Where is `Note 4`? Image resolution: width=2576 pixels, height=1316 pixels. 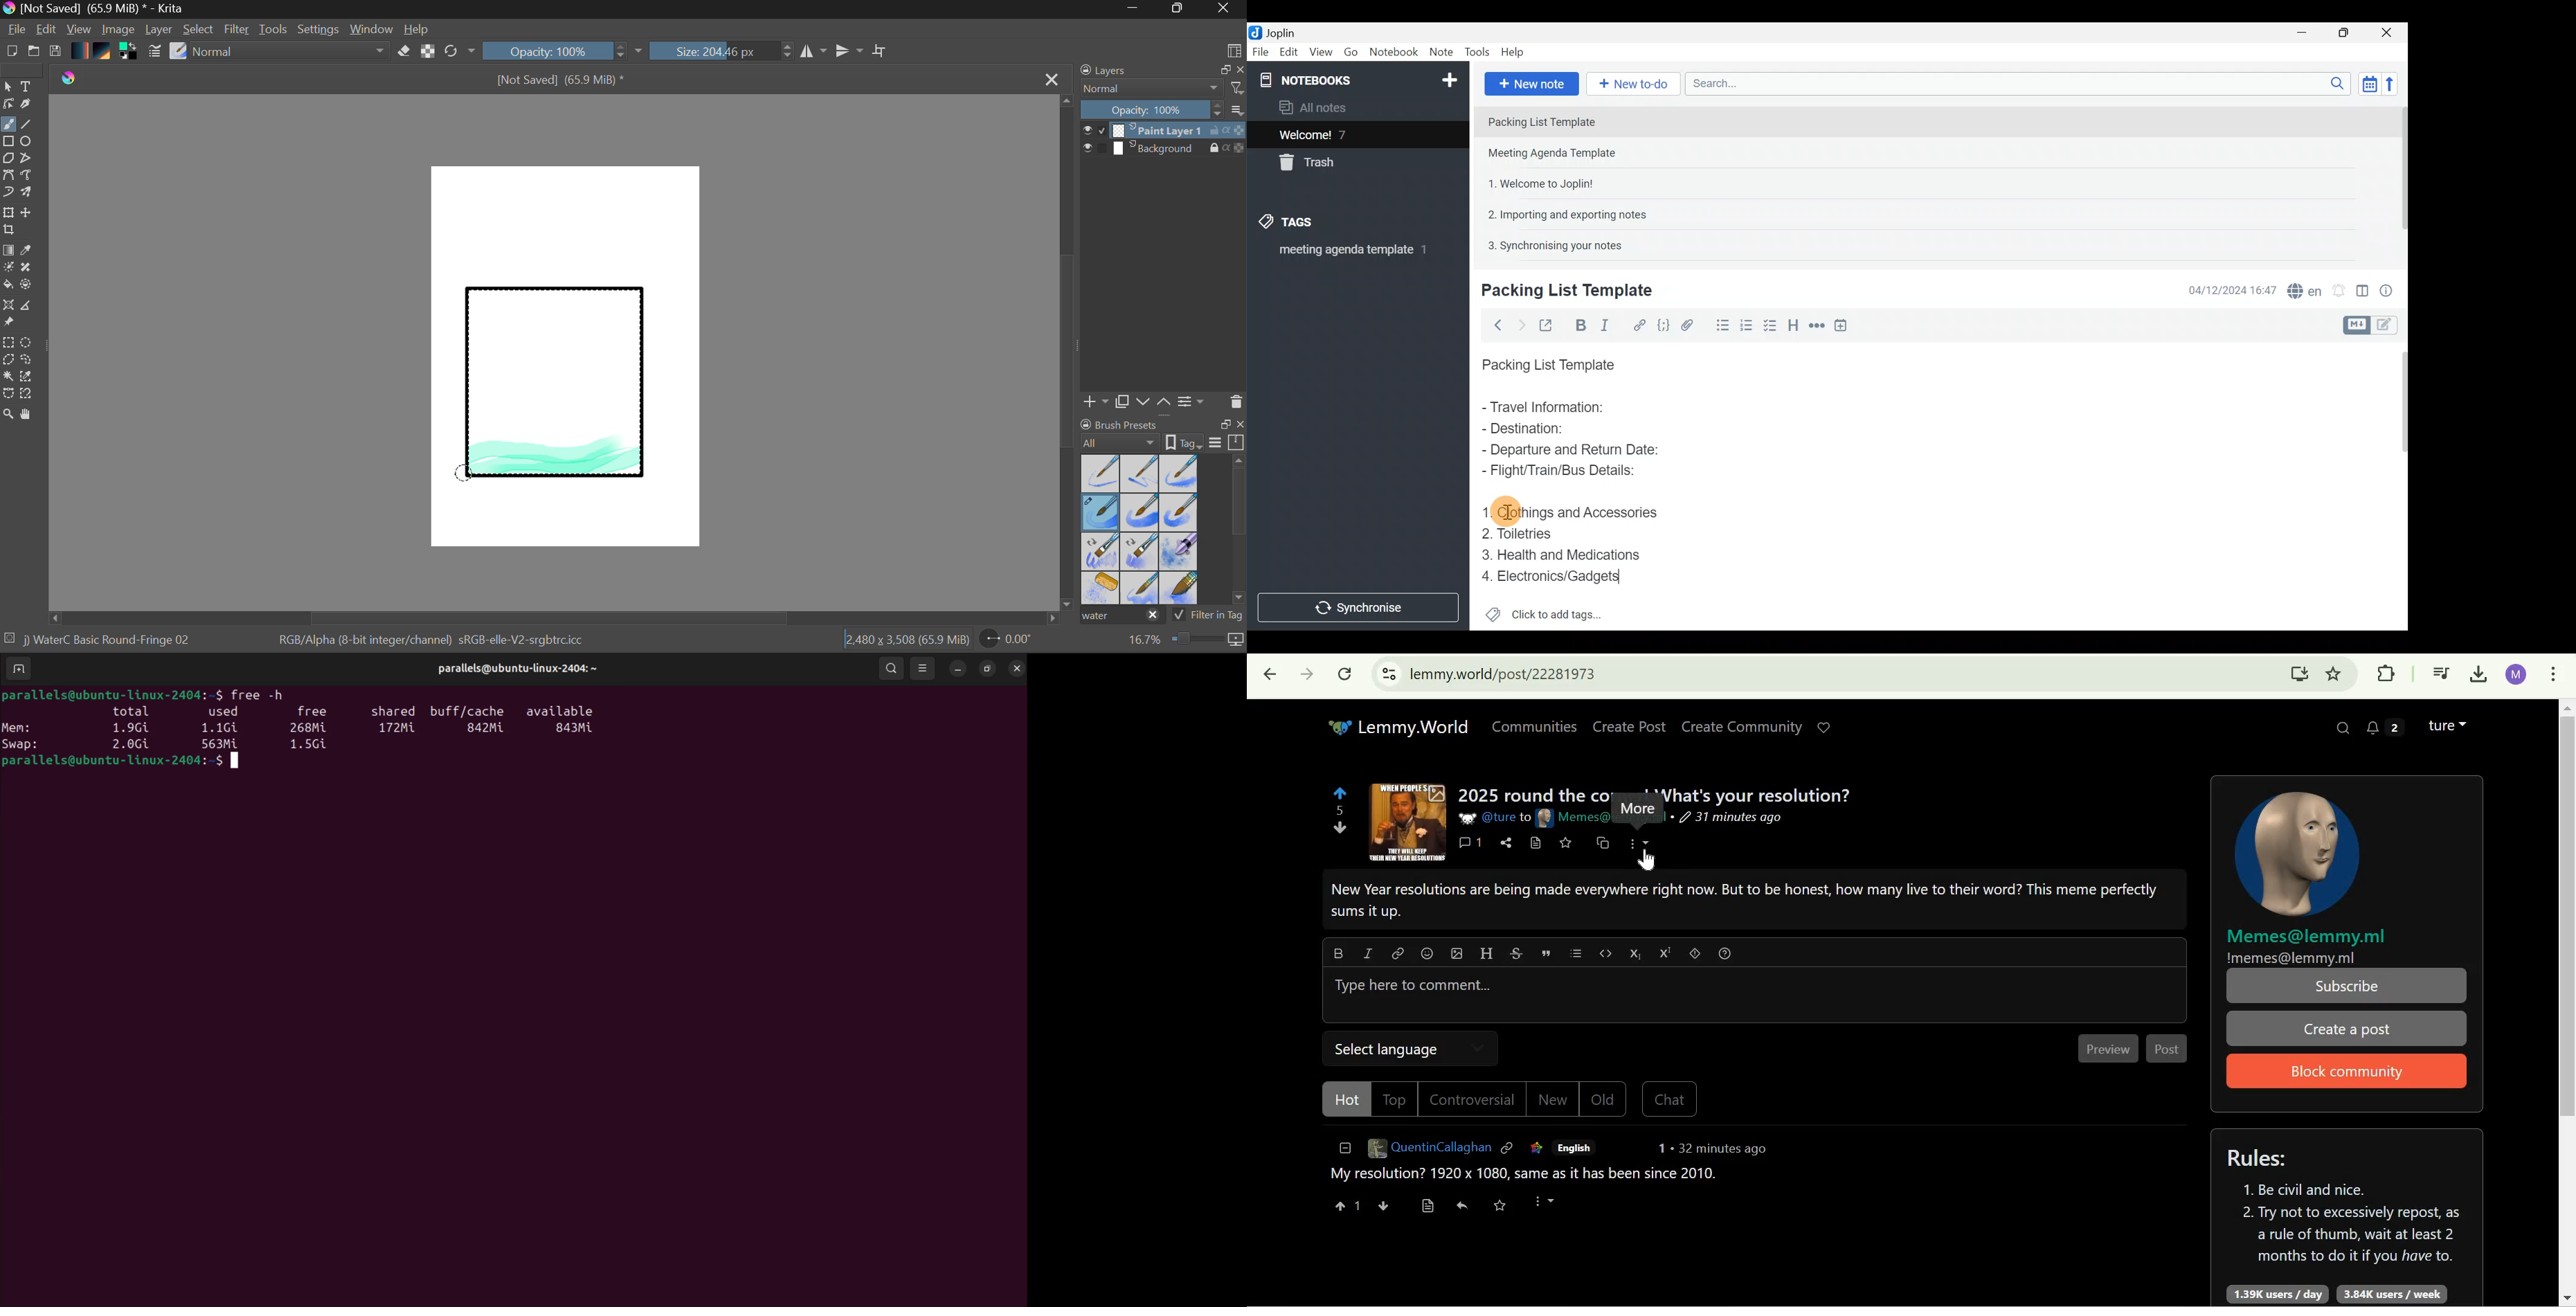 Note 4 is located at coordinates (1561, 212).